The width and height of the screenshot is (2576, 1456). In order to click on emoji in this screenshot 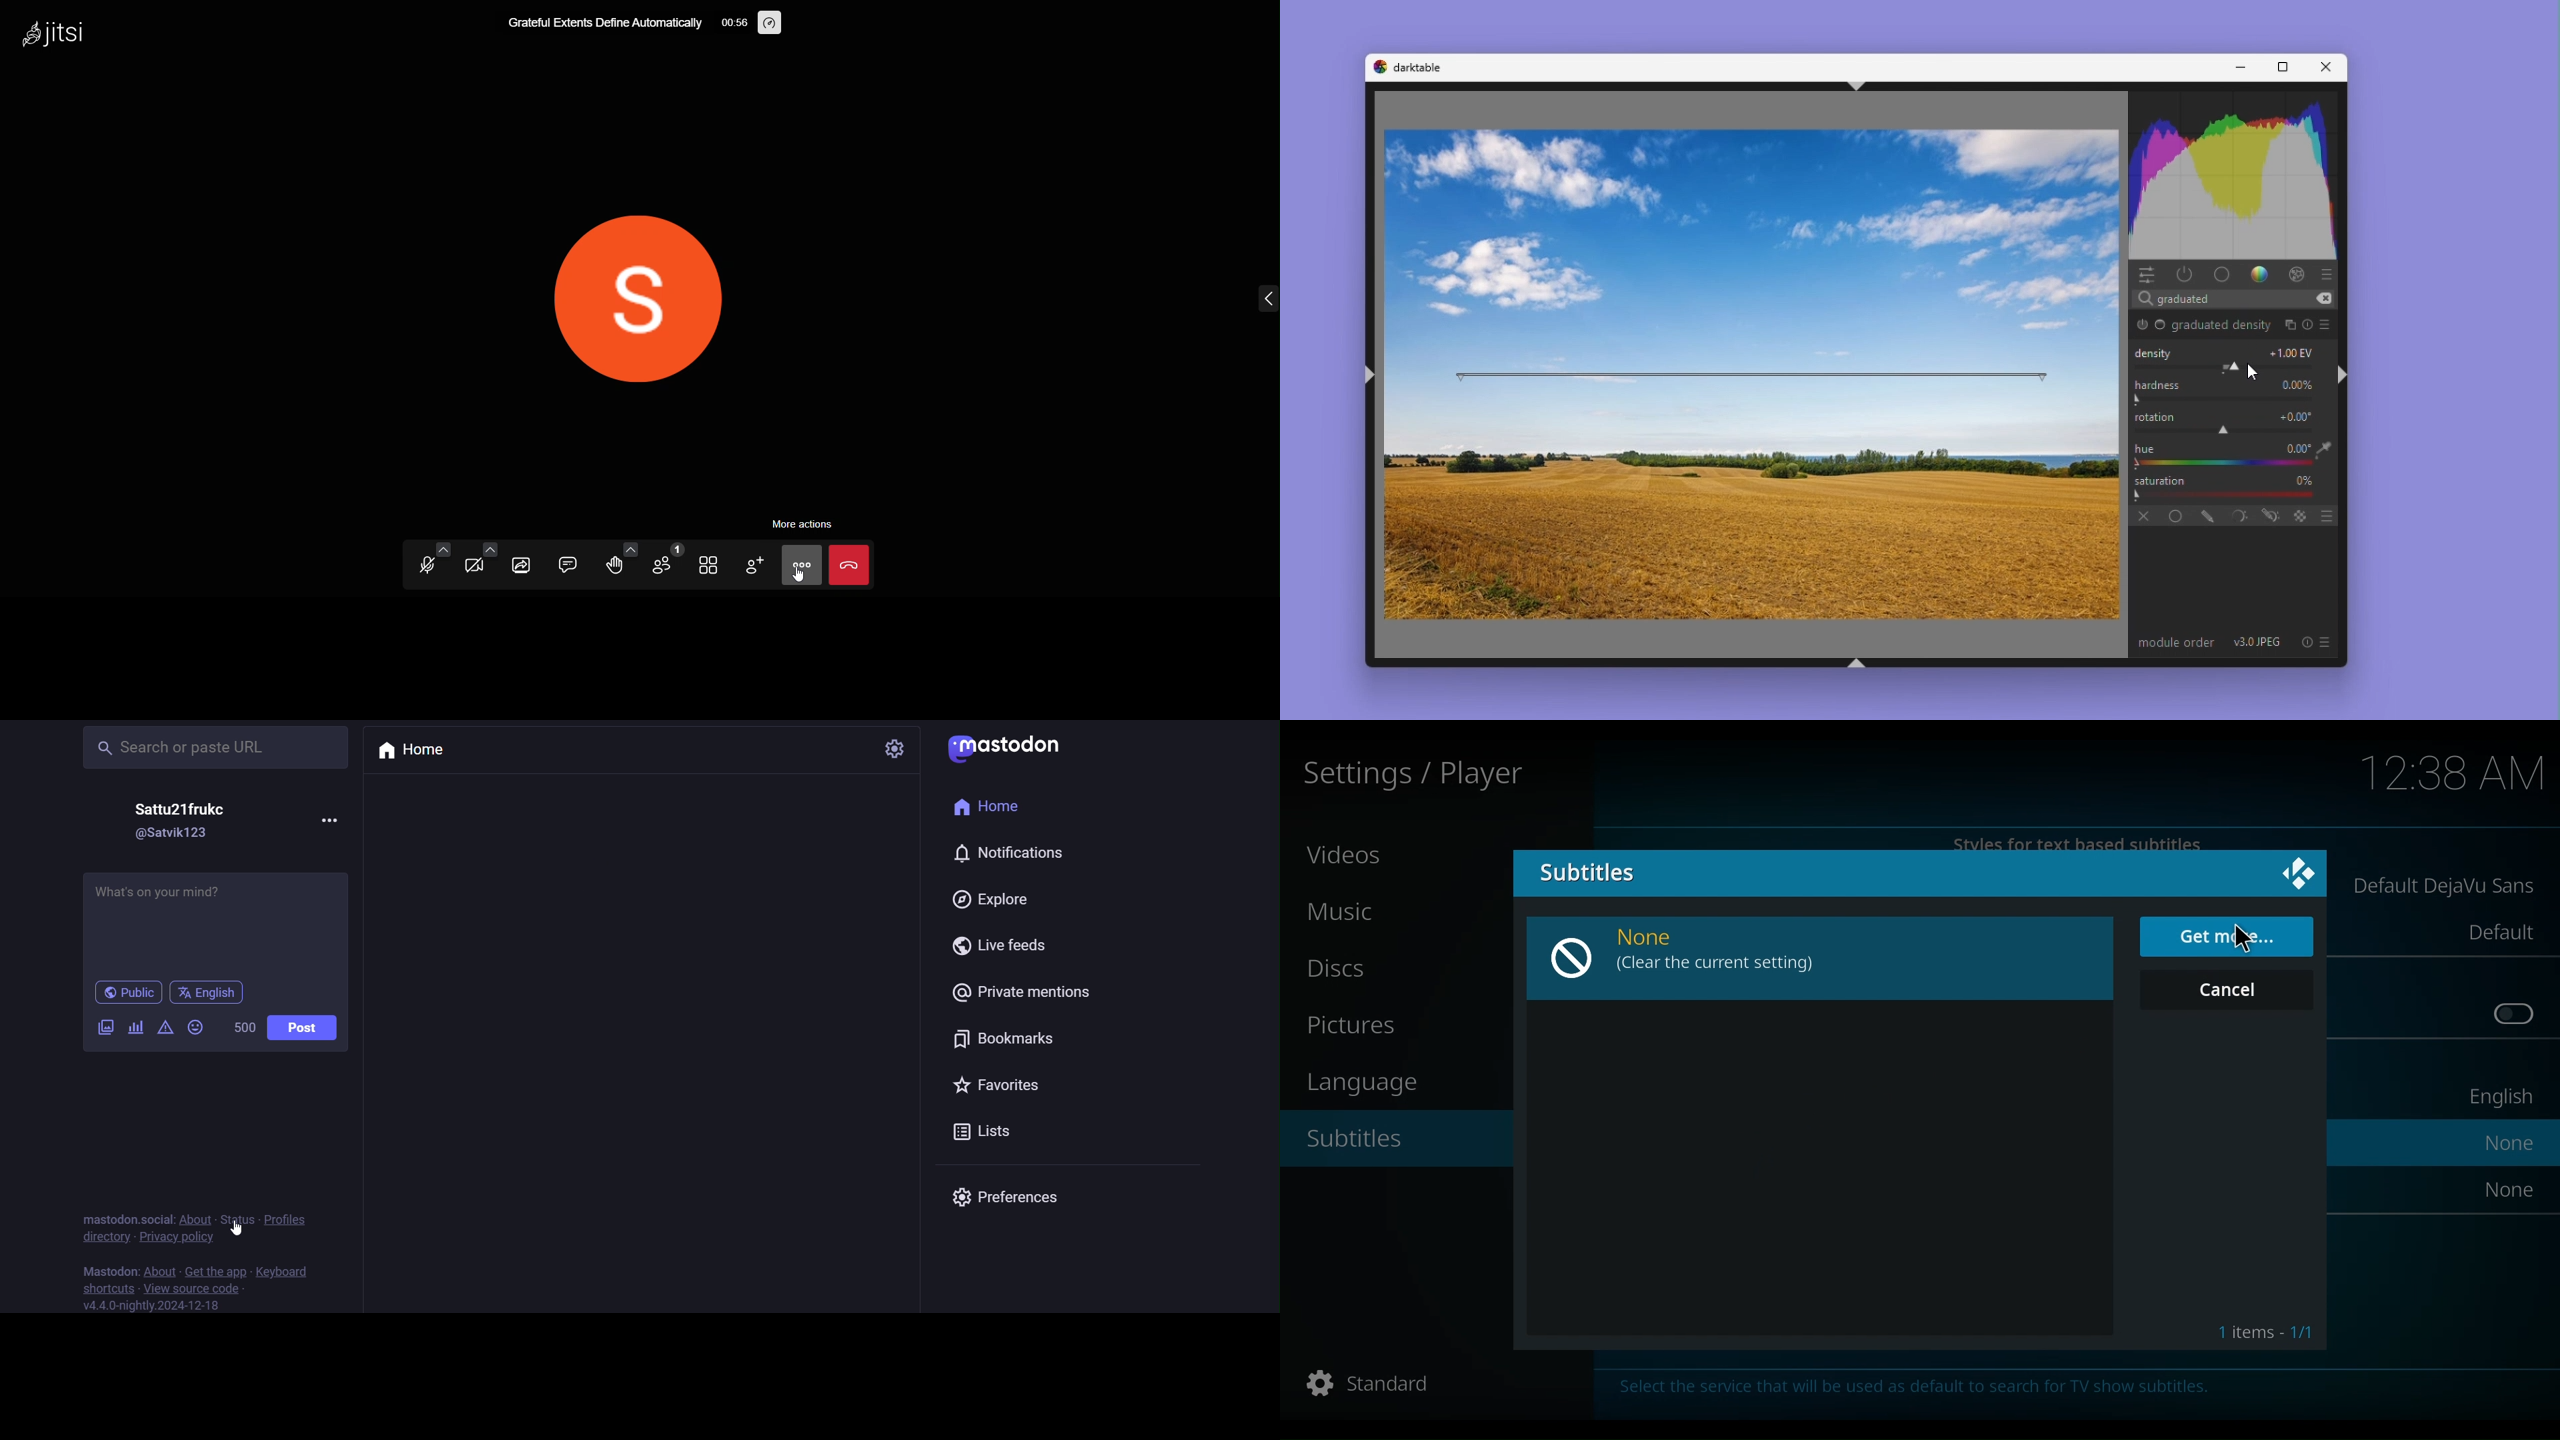, I will do `click(196, 1027)`.